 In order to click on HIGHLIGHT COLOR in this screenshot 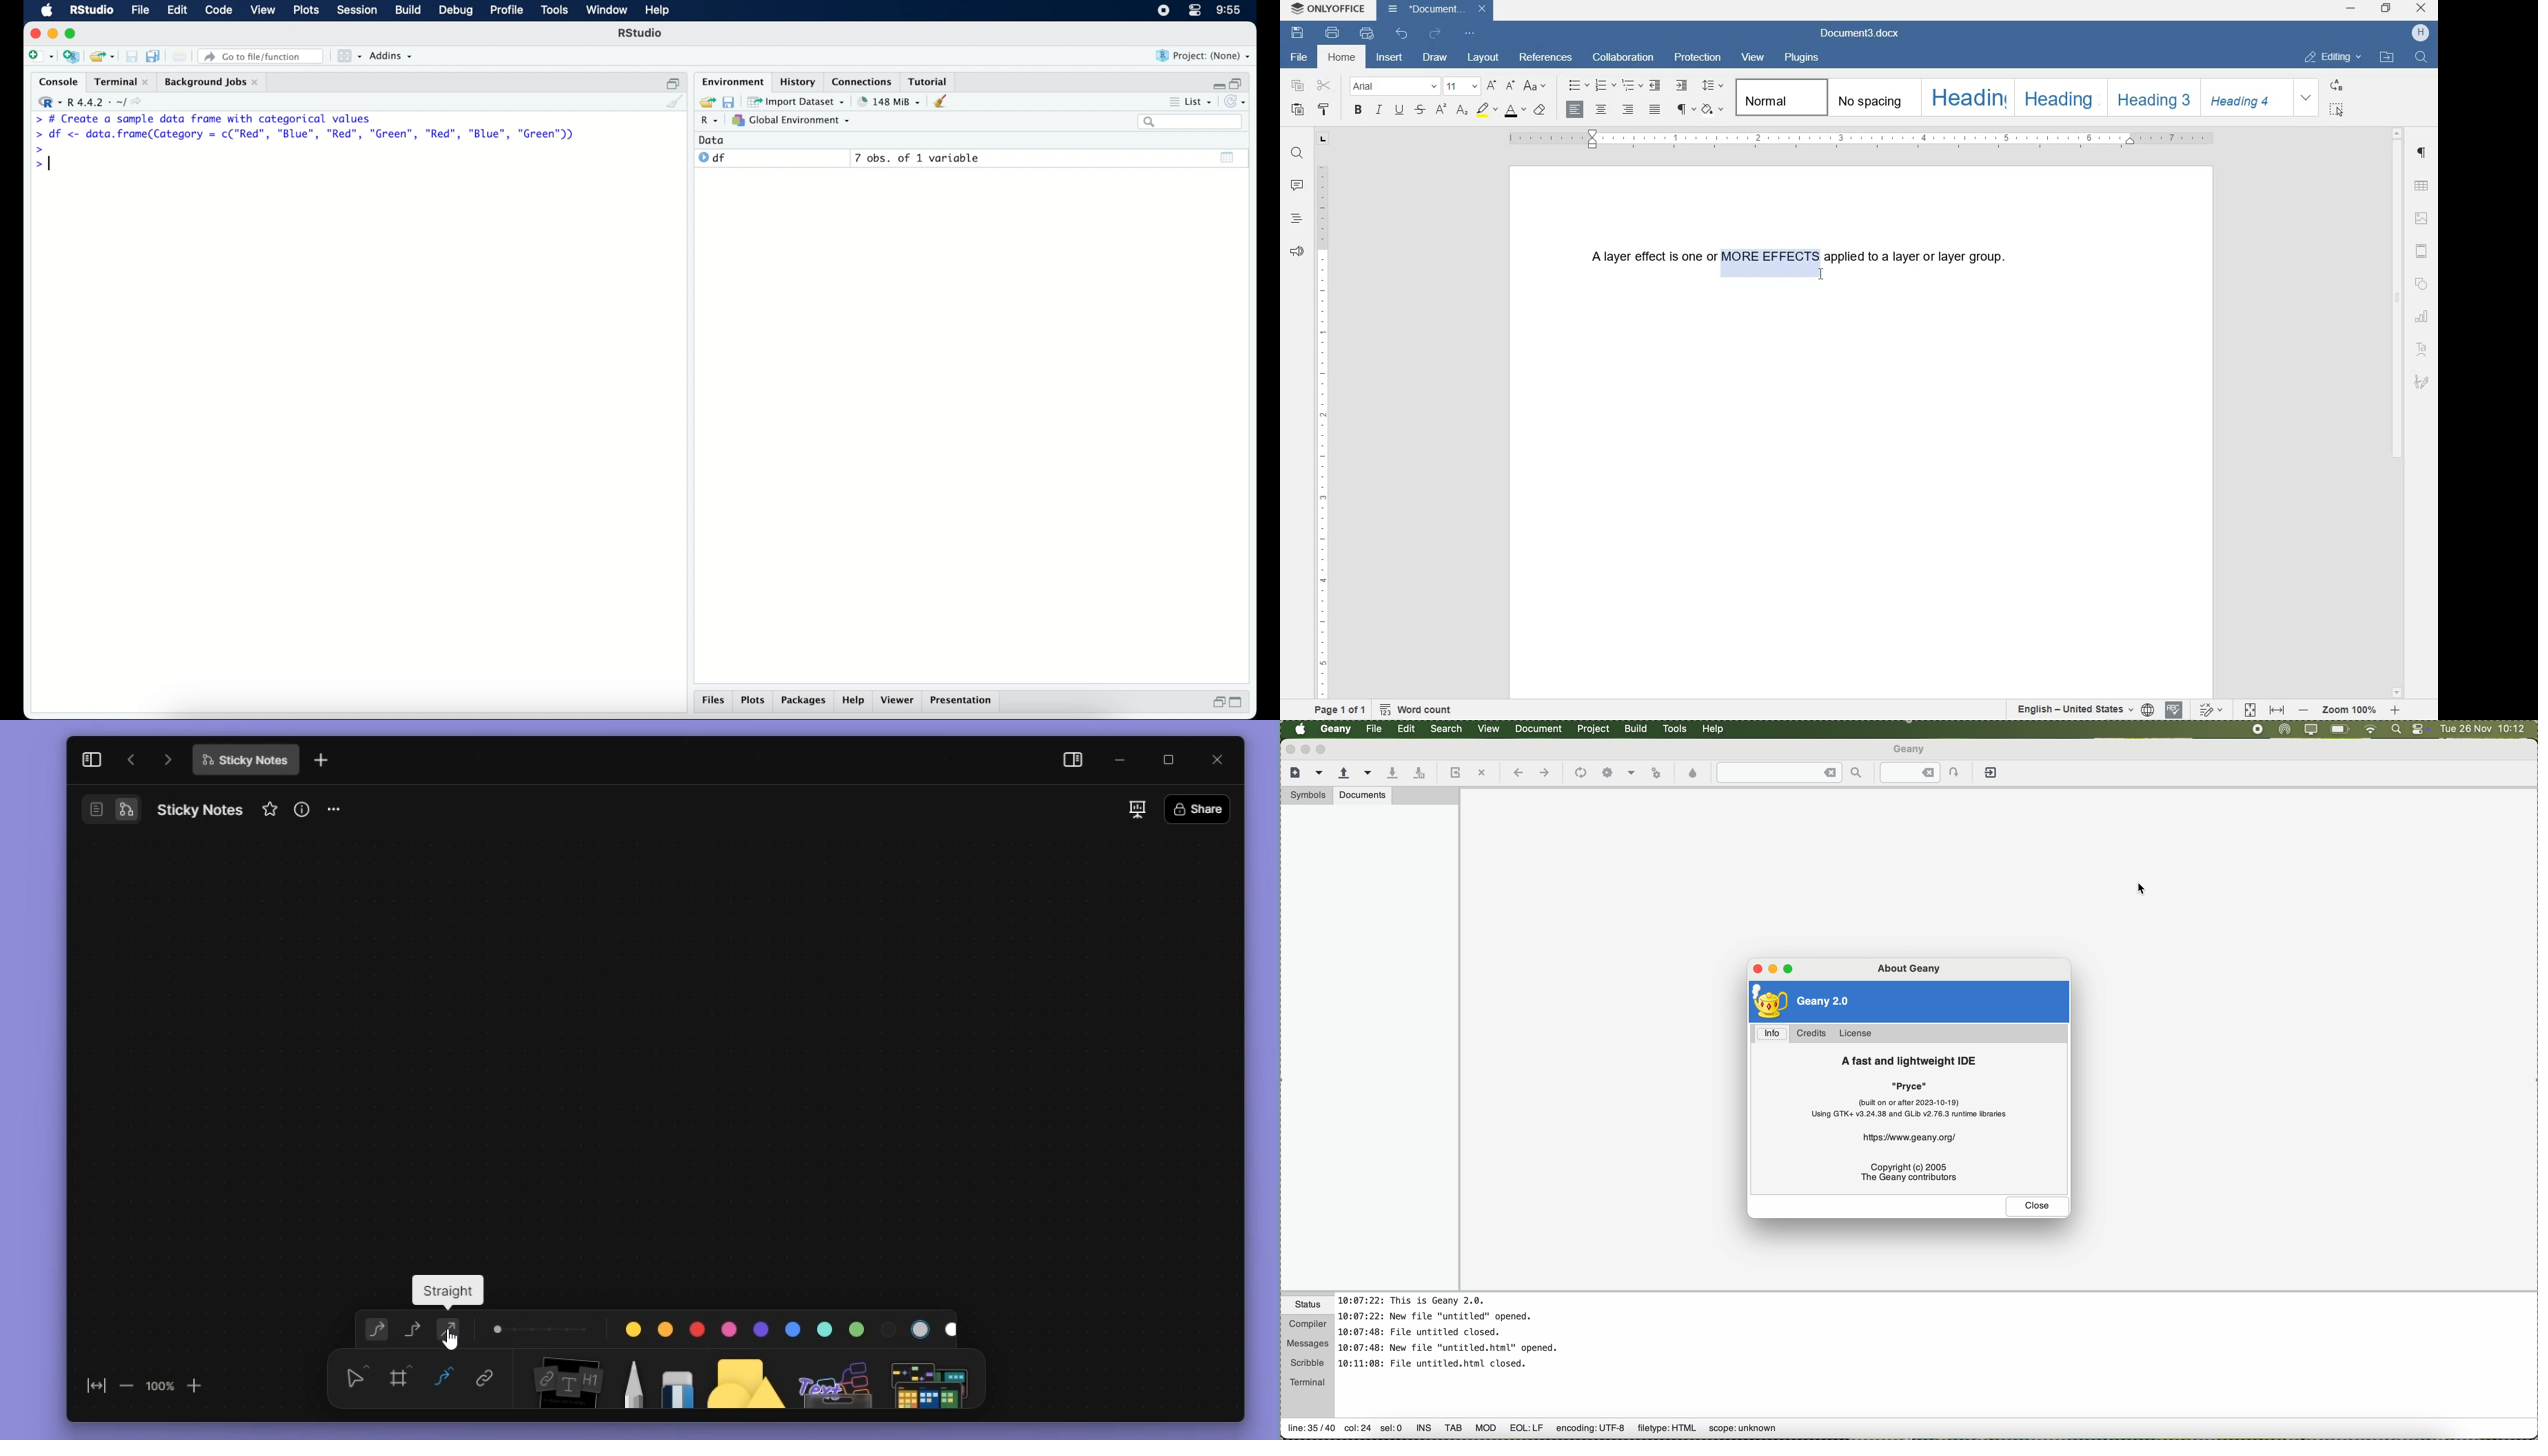, I will do `click(1486, 110)`.